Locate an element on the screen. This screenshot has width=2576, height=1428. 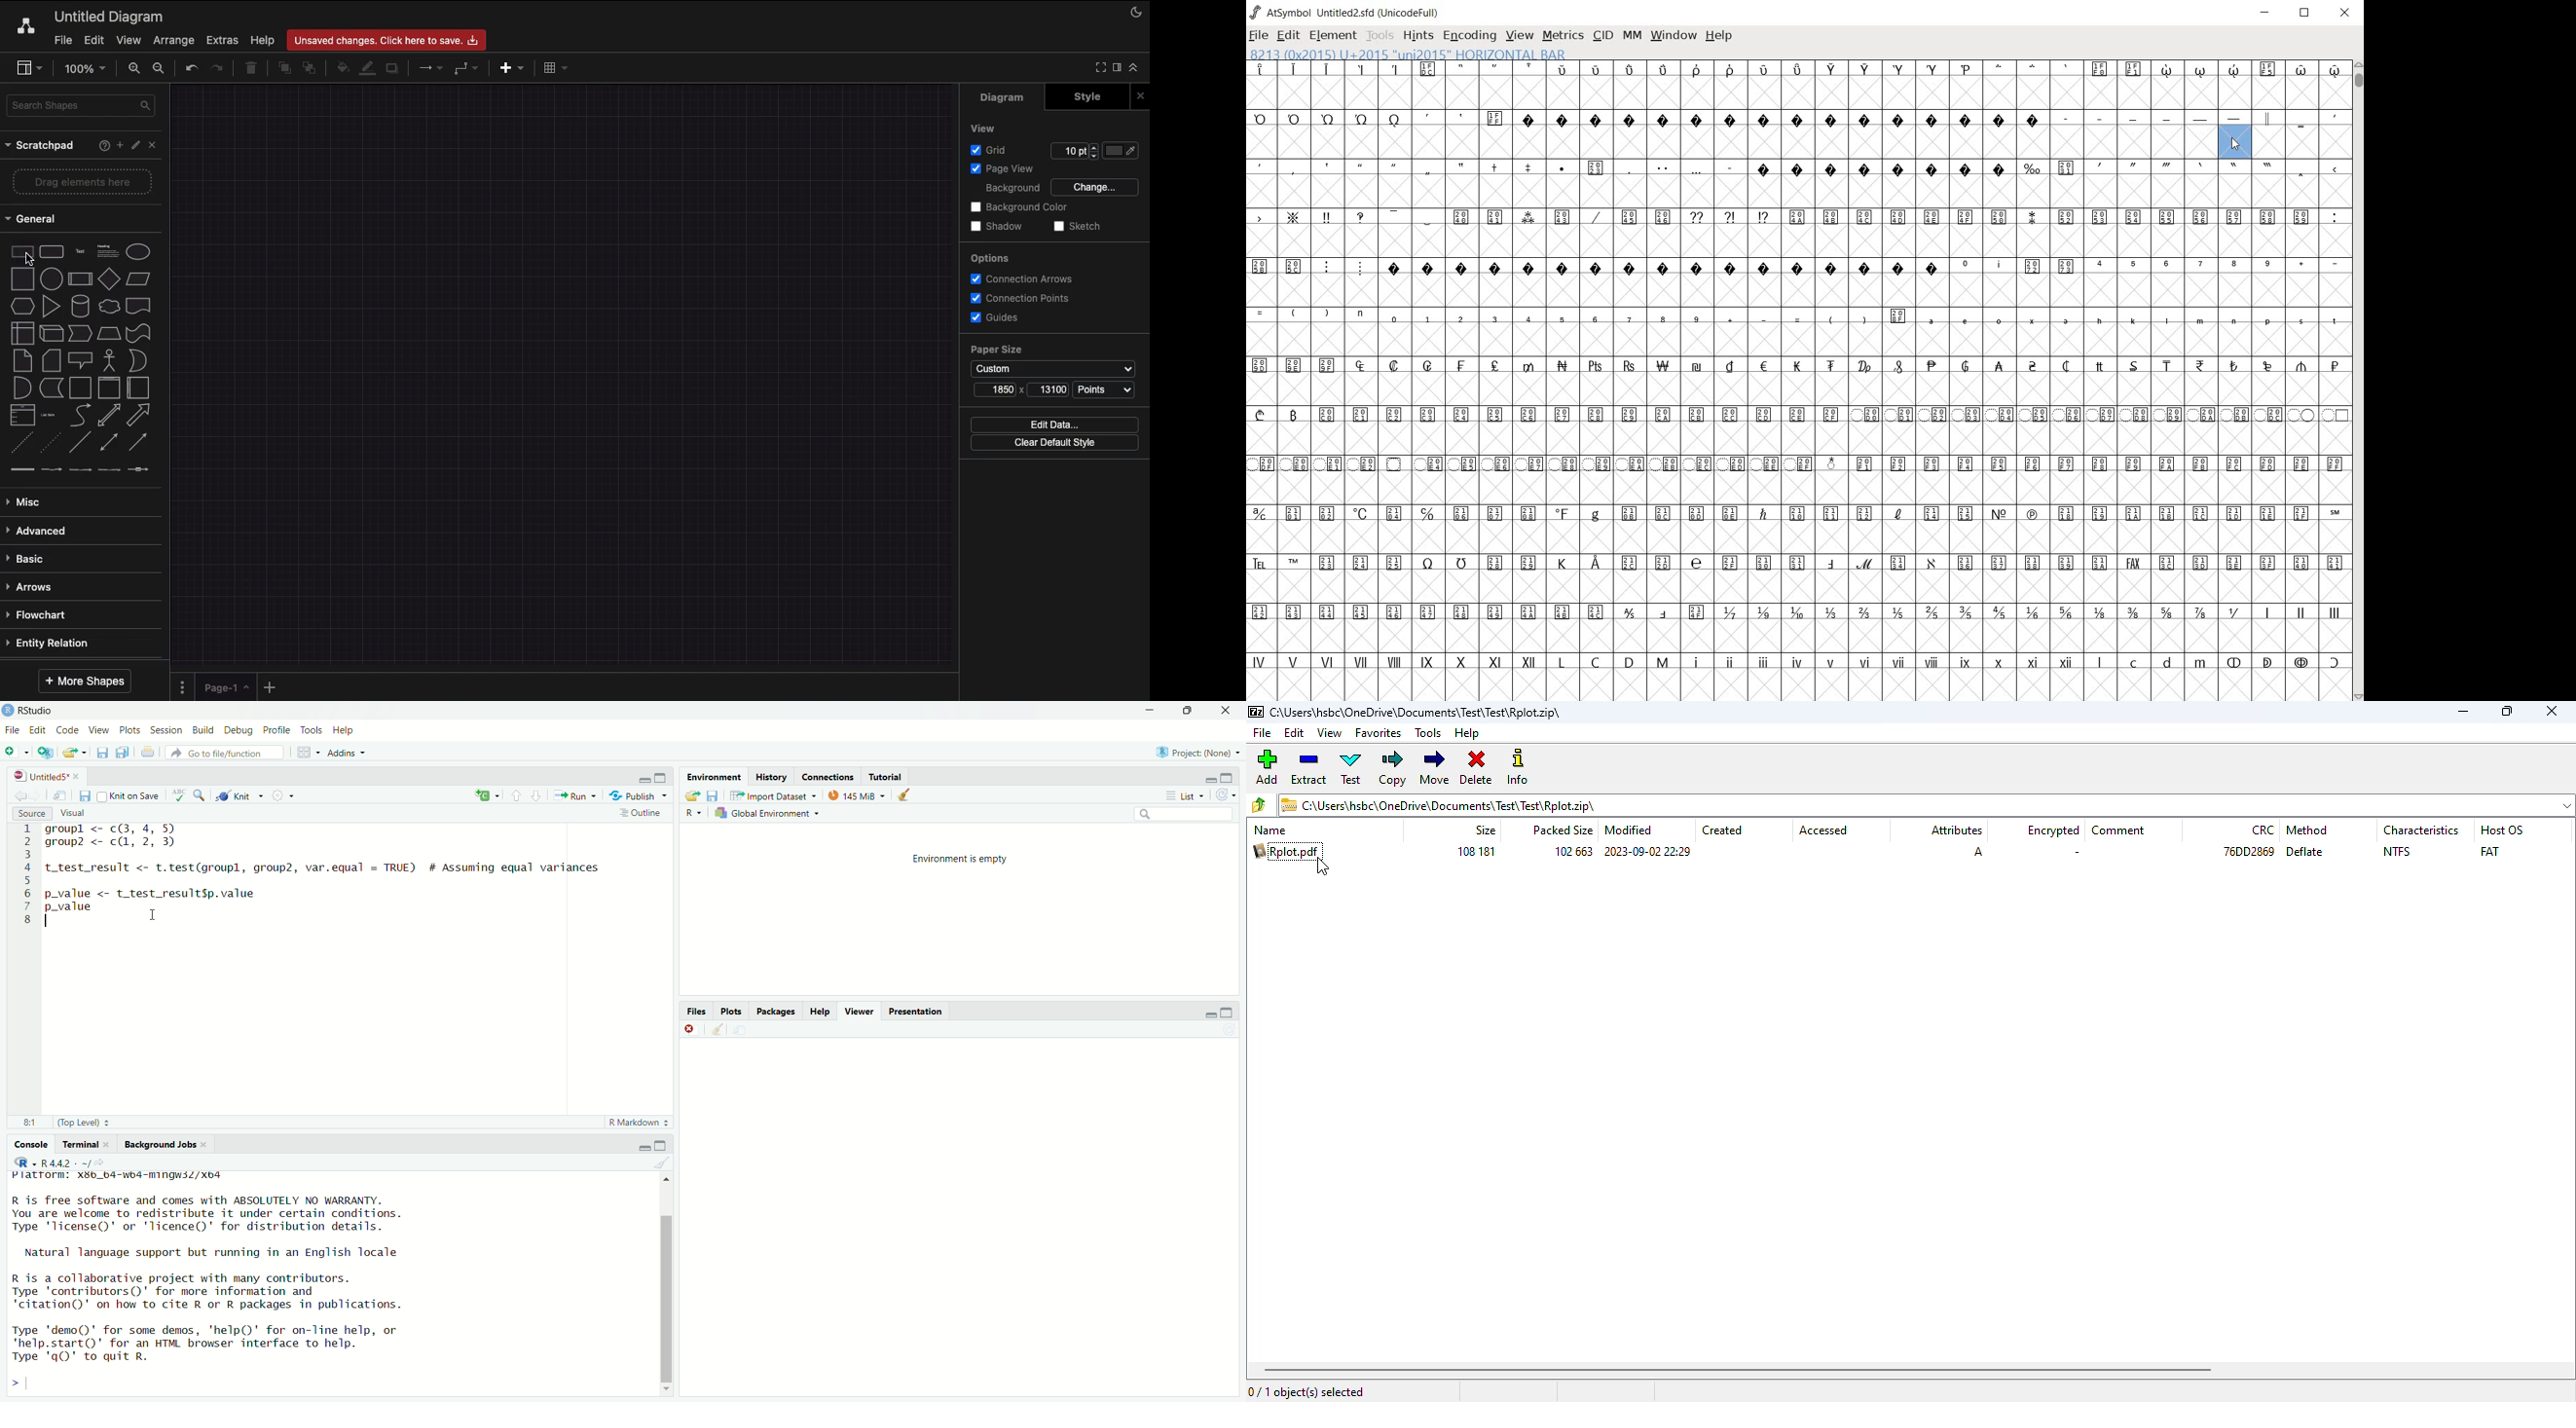
Pages is located at coordinates (181, 687).